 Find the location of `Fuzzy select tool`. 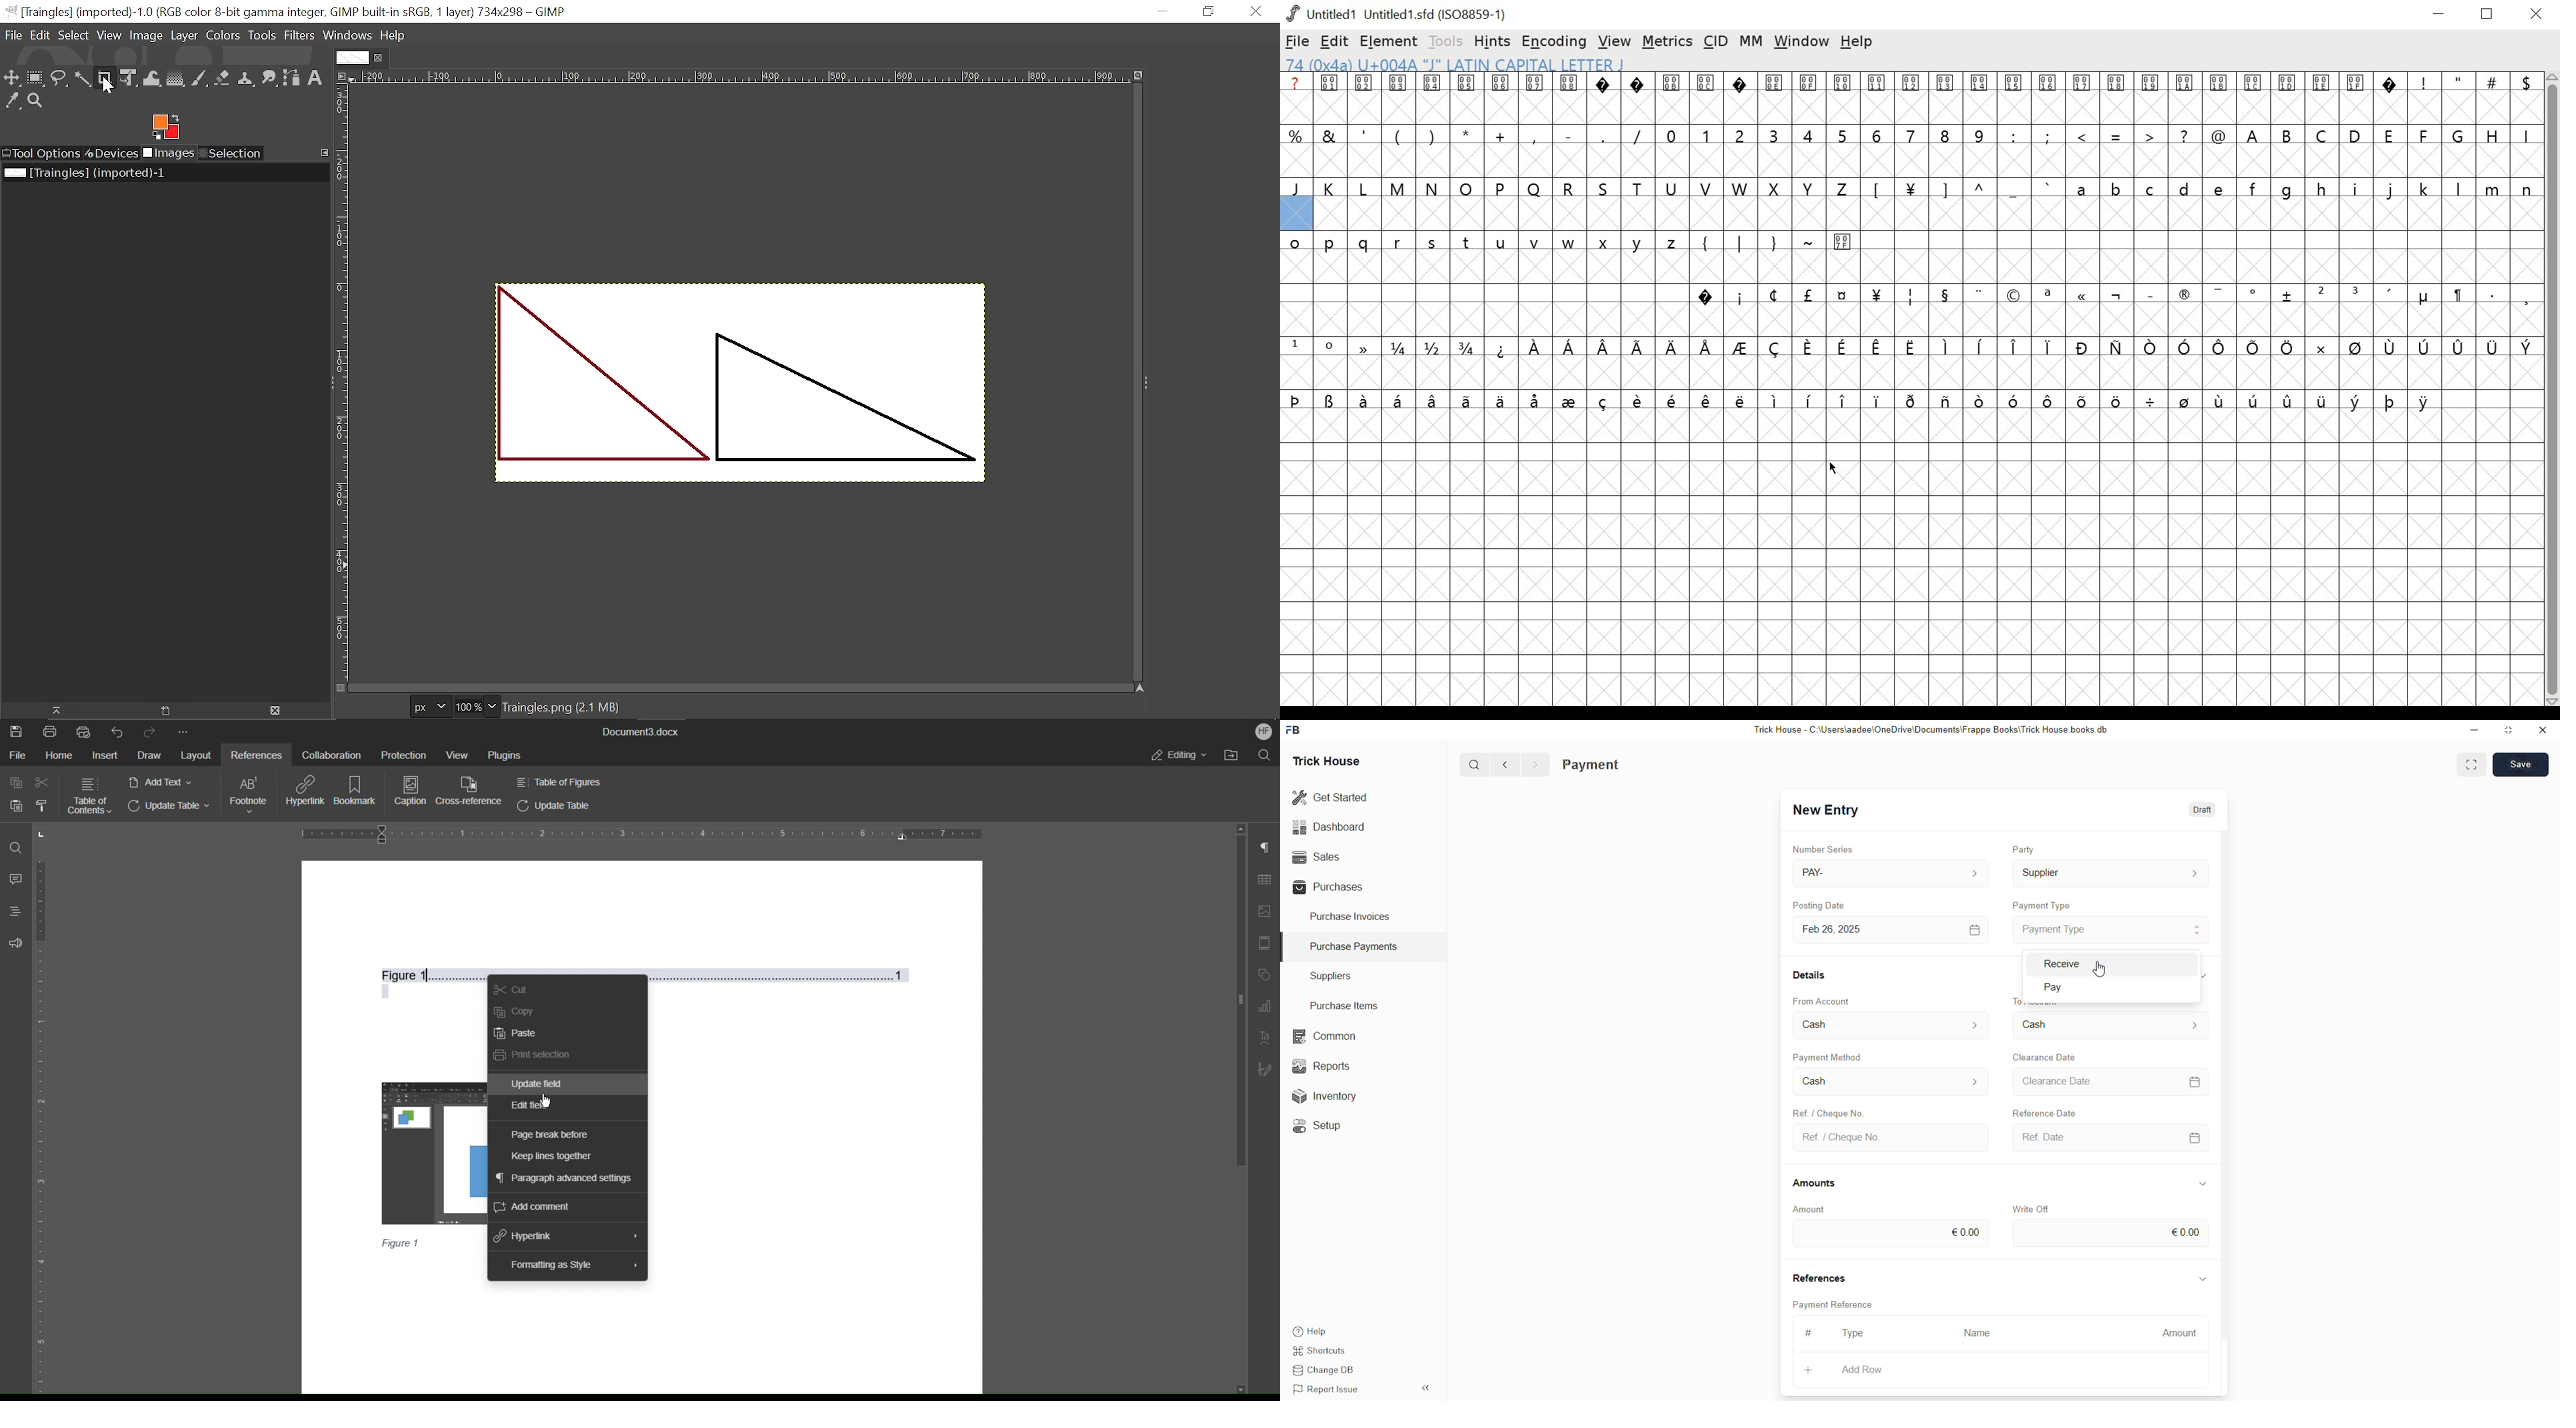

Fuzzy select tool is located at coordinates (83, 80).